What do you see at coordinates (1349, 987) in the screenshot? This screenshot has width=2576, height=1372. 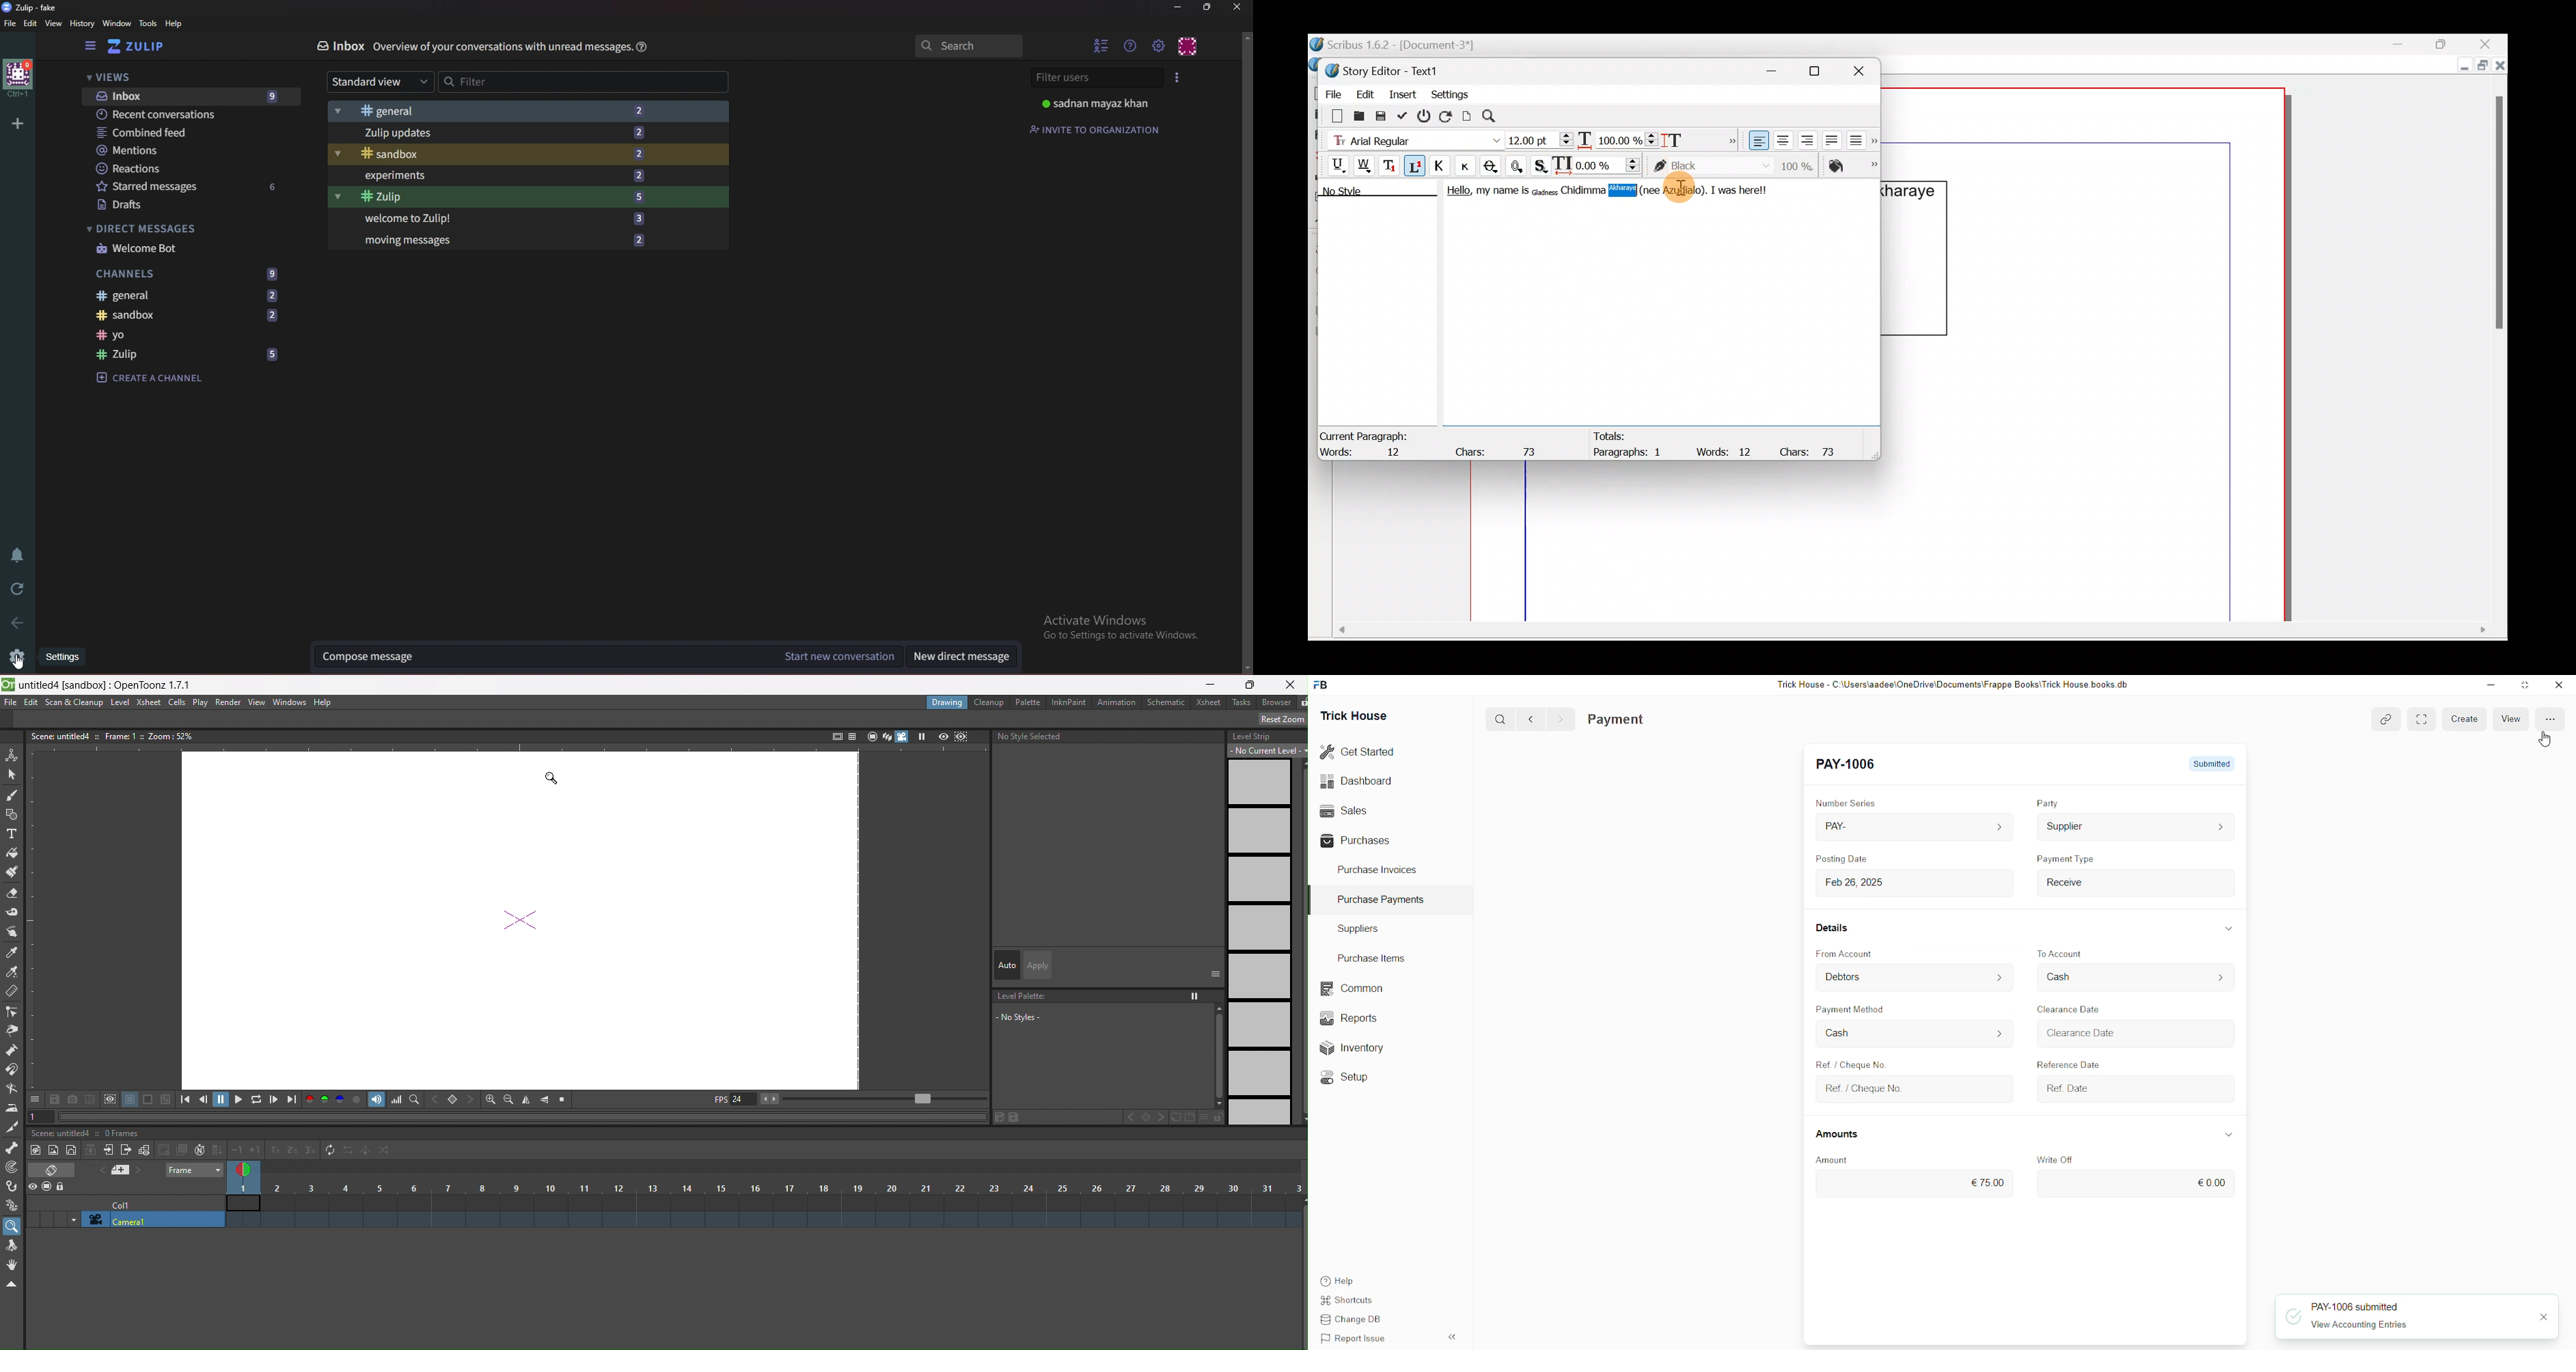 I see `Common` at bounding box center [1349, 987].